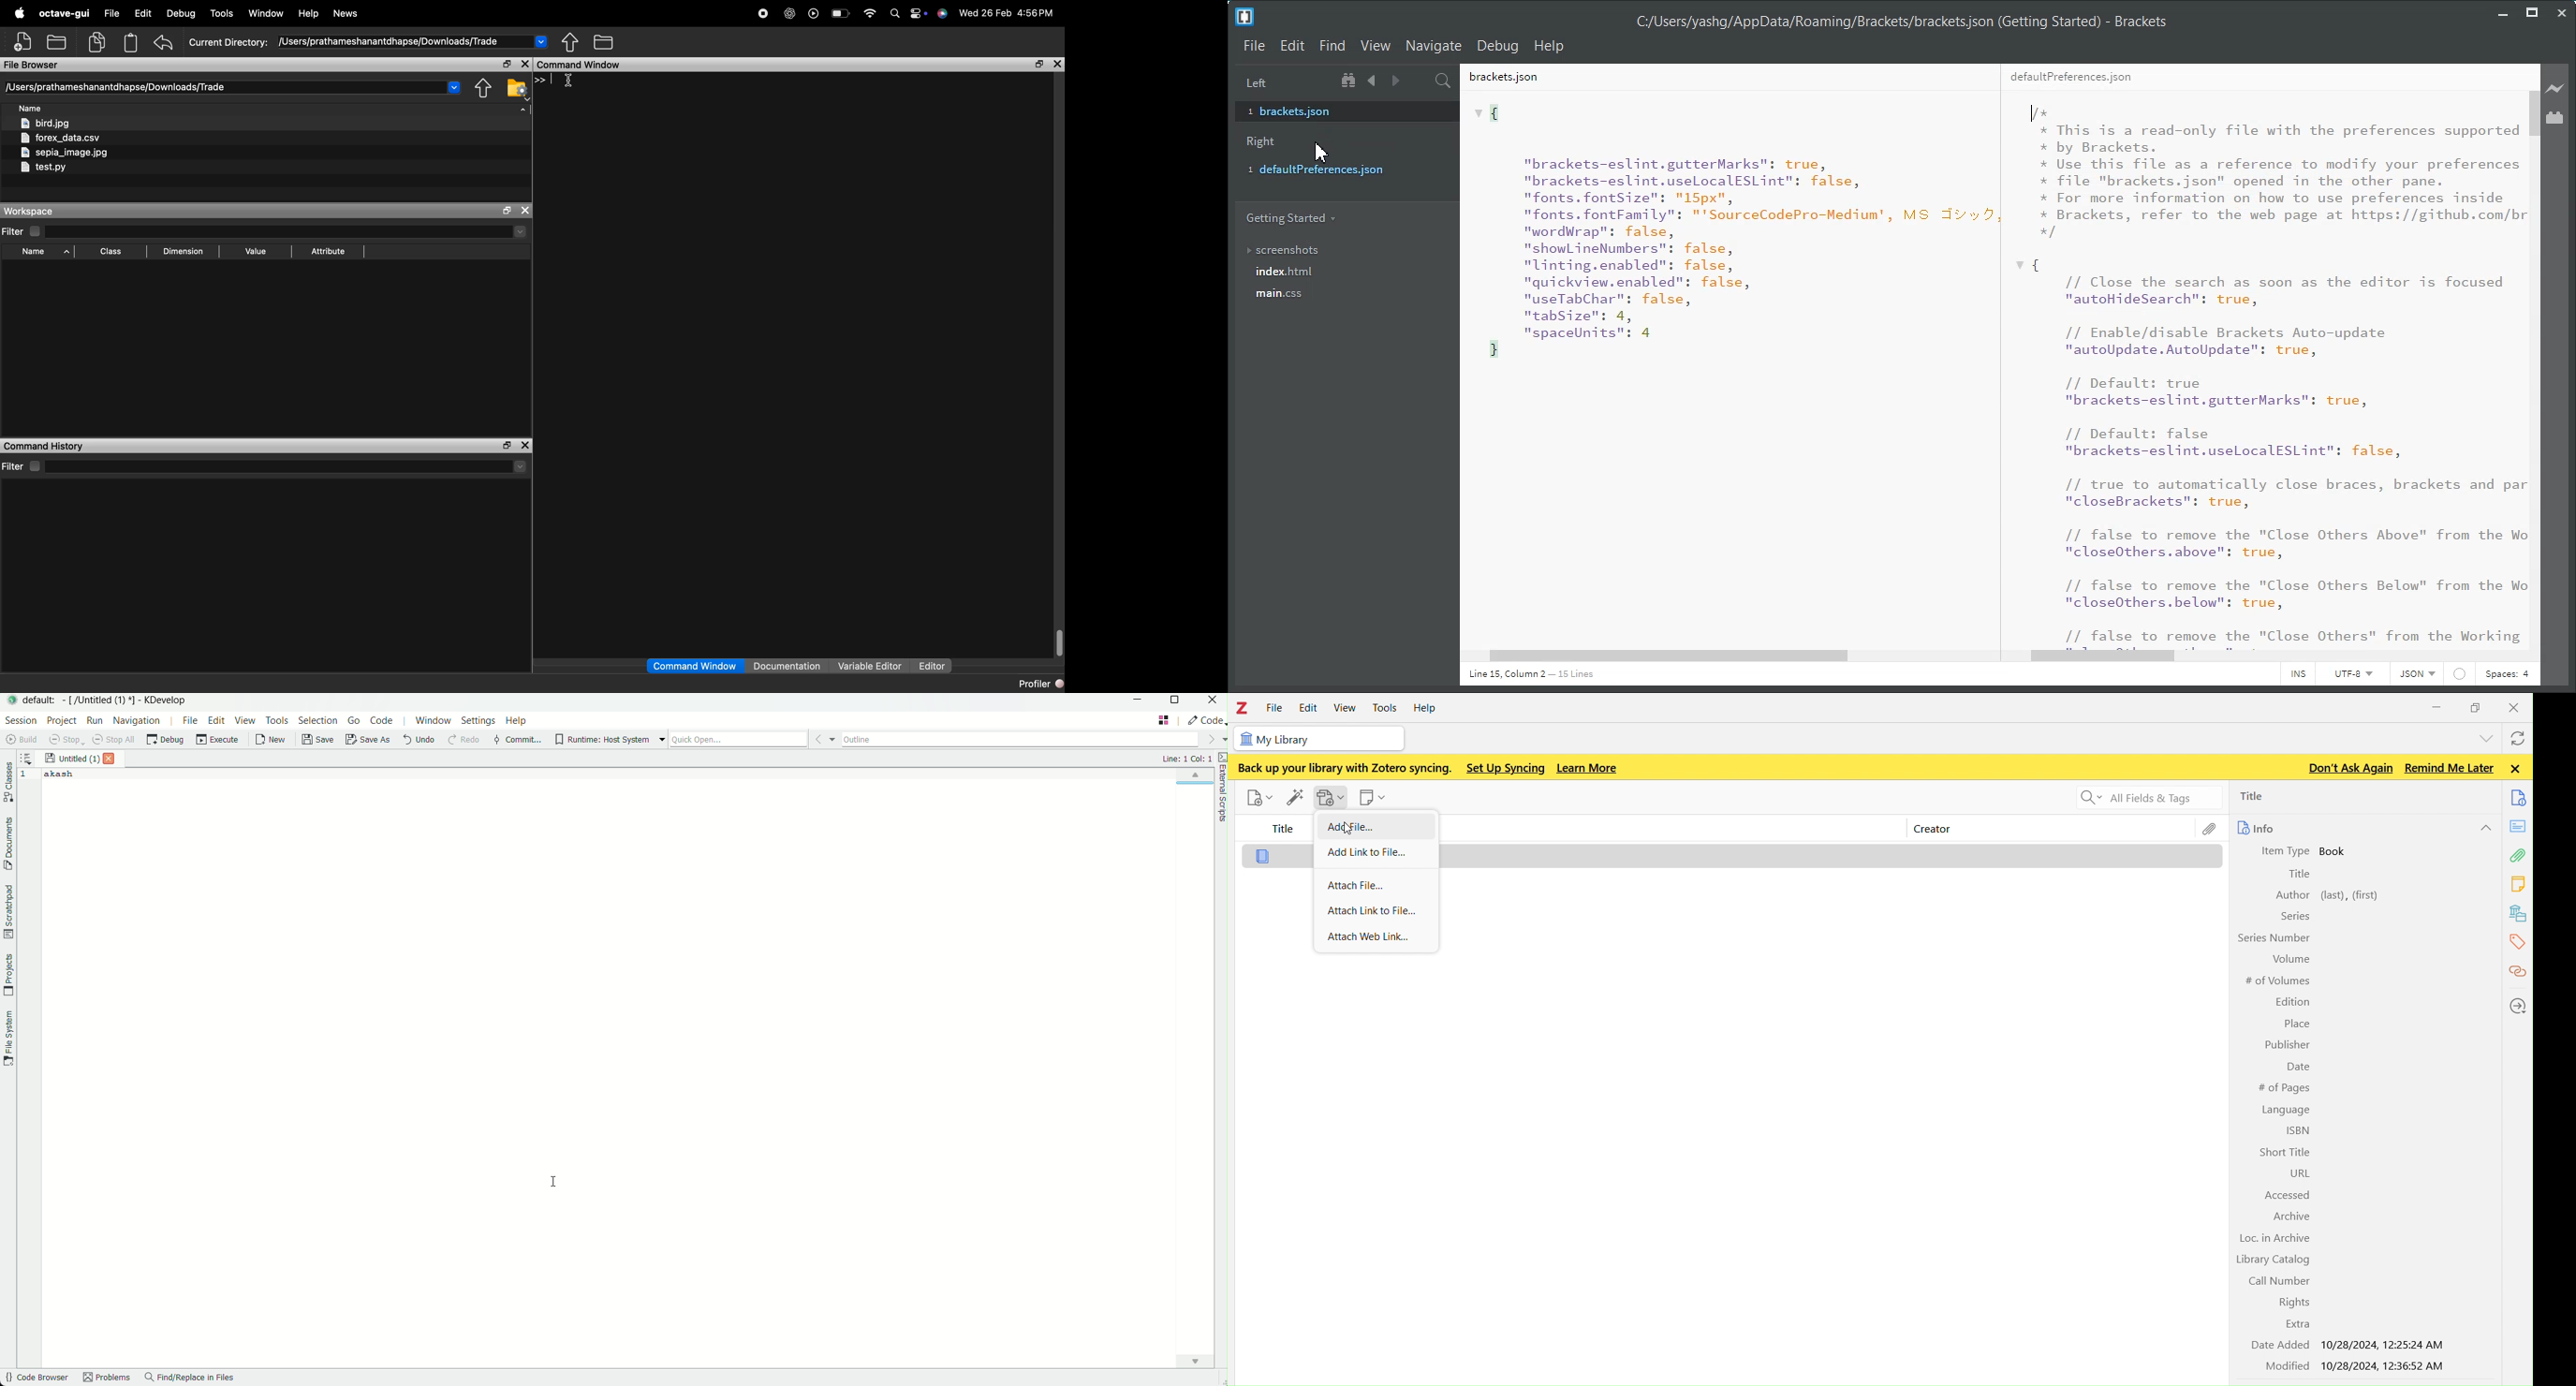  Describe the element at coordinates (2519, 825) in the screenshot. I see `notes` at that location.